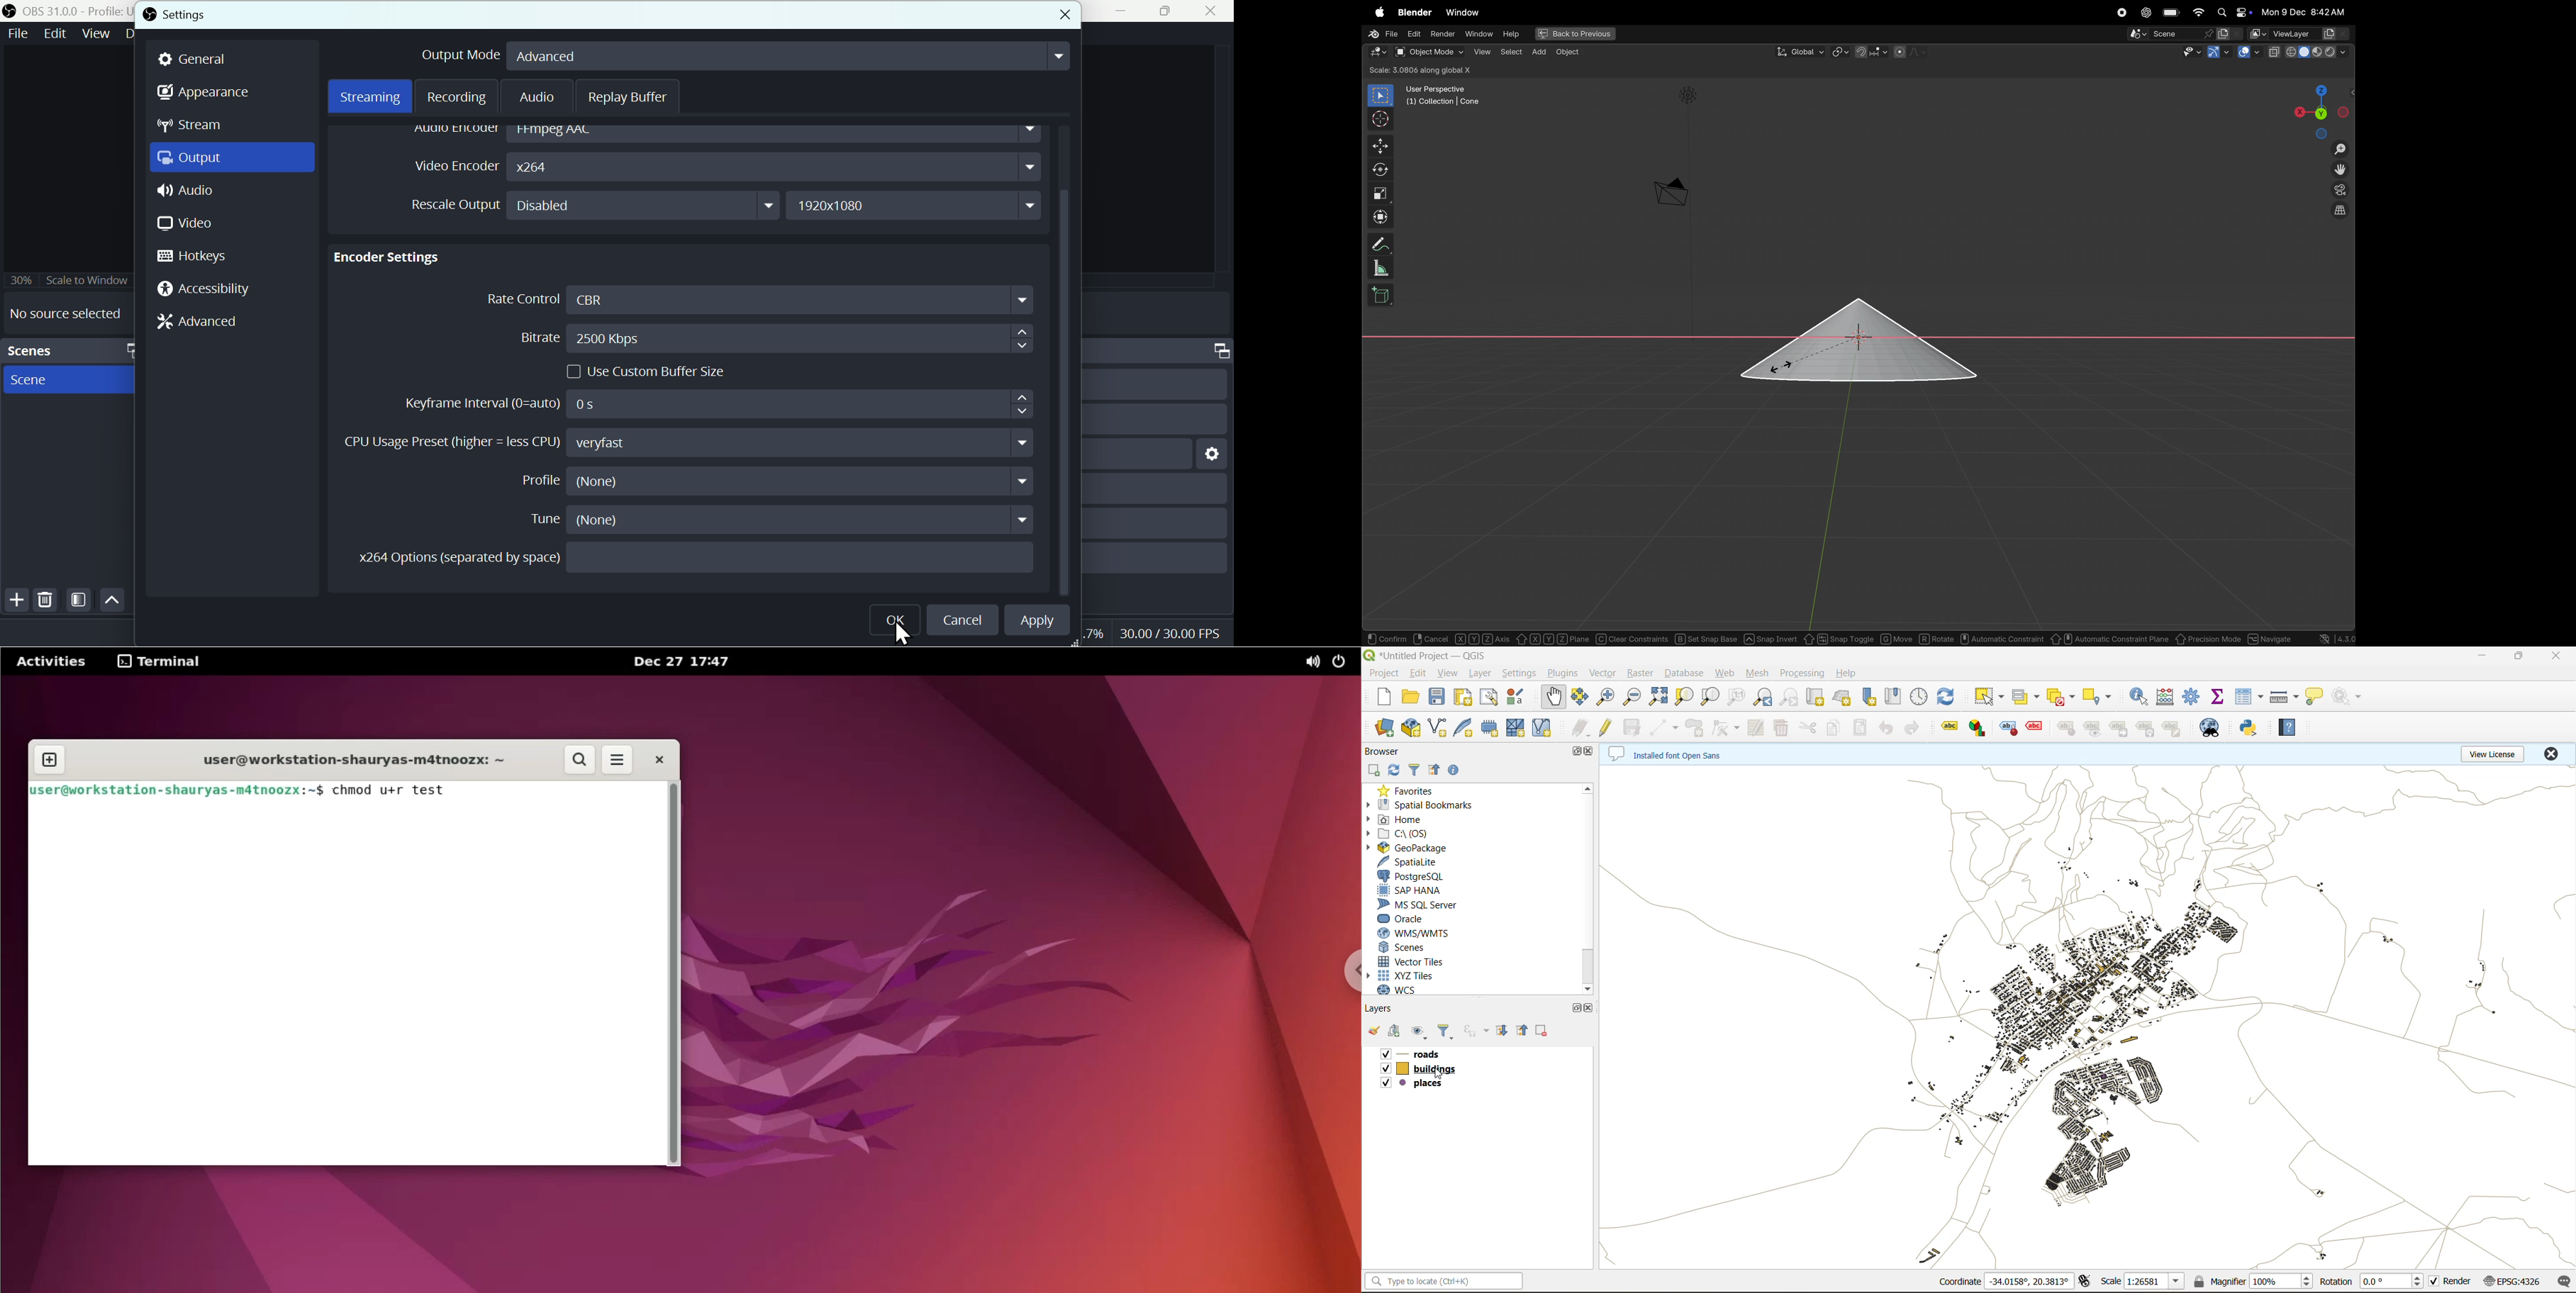  I want to click on add polygon, so click(1697, 727).